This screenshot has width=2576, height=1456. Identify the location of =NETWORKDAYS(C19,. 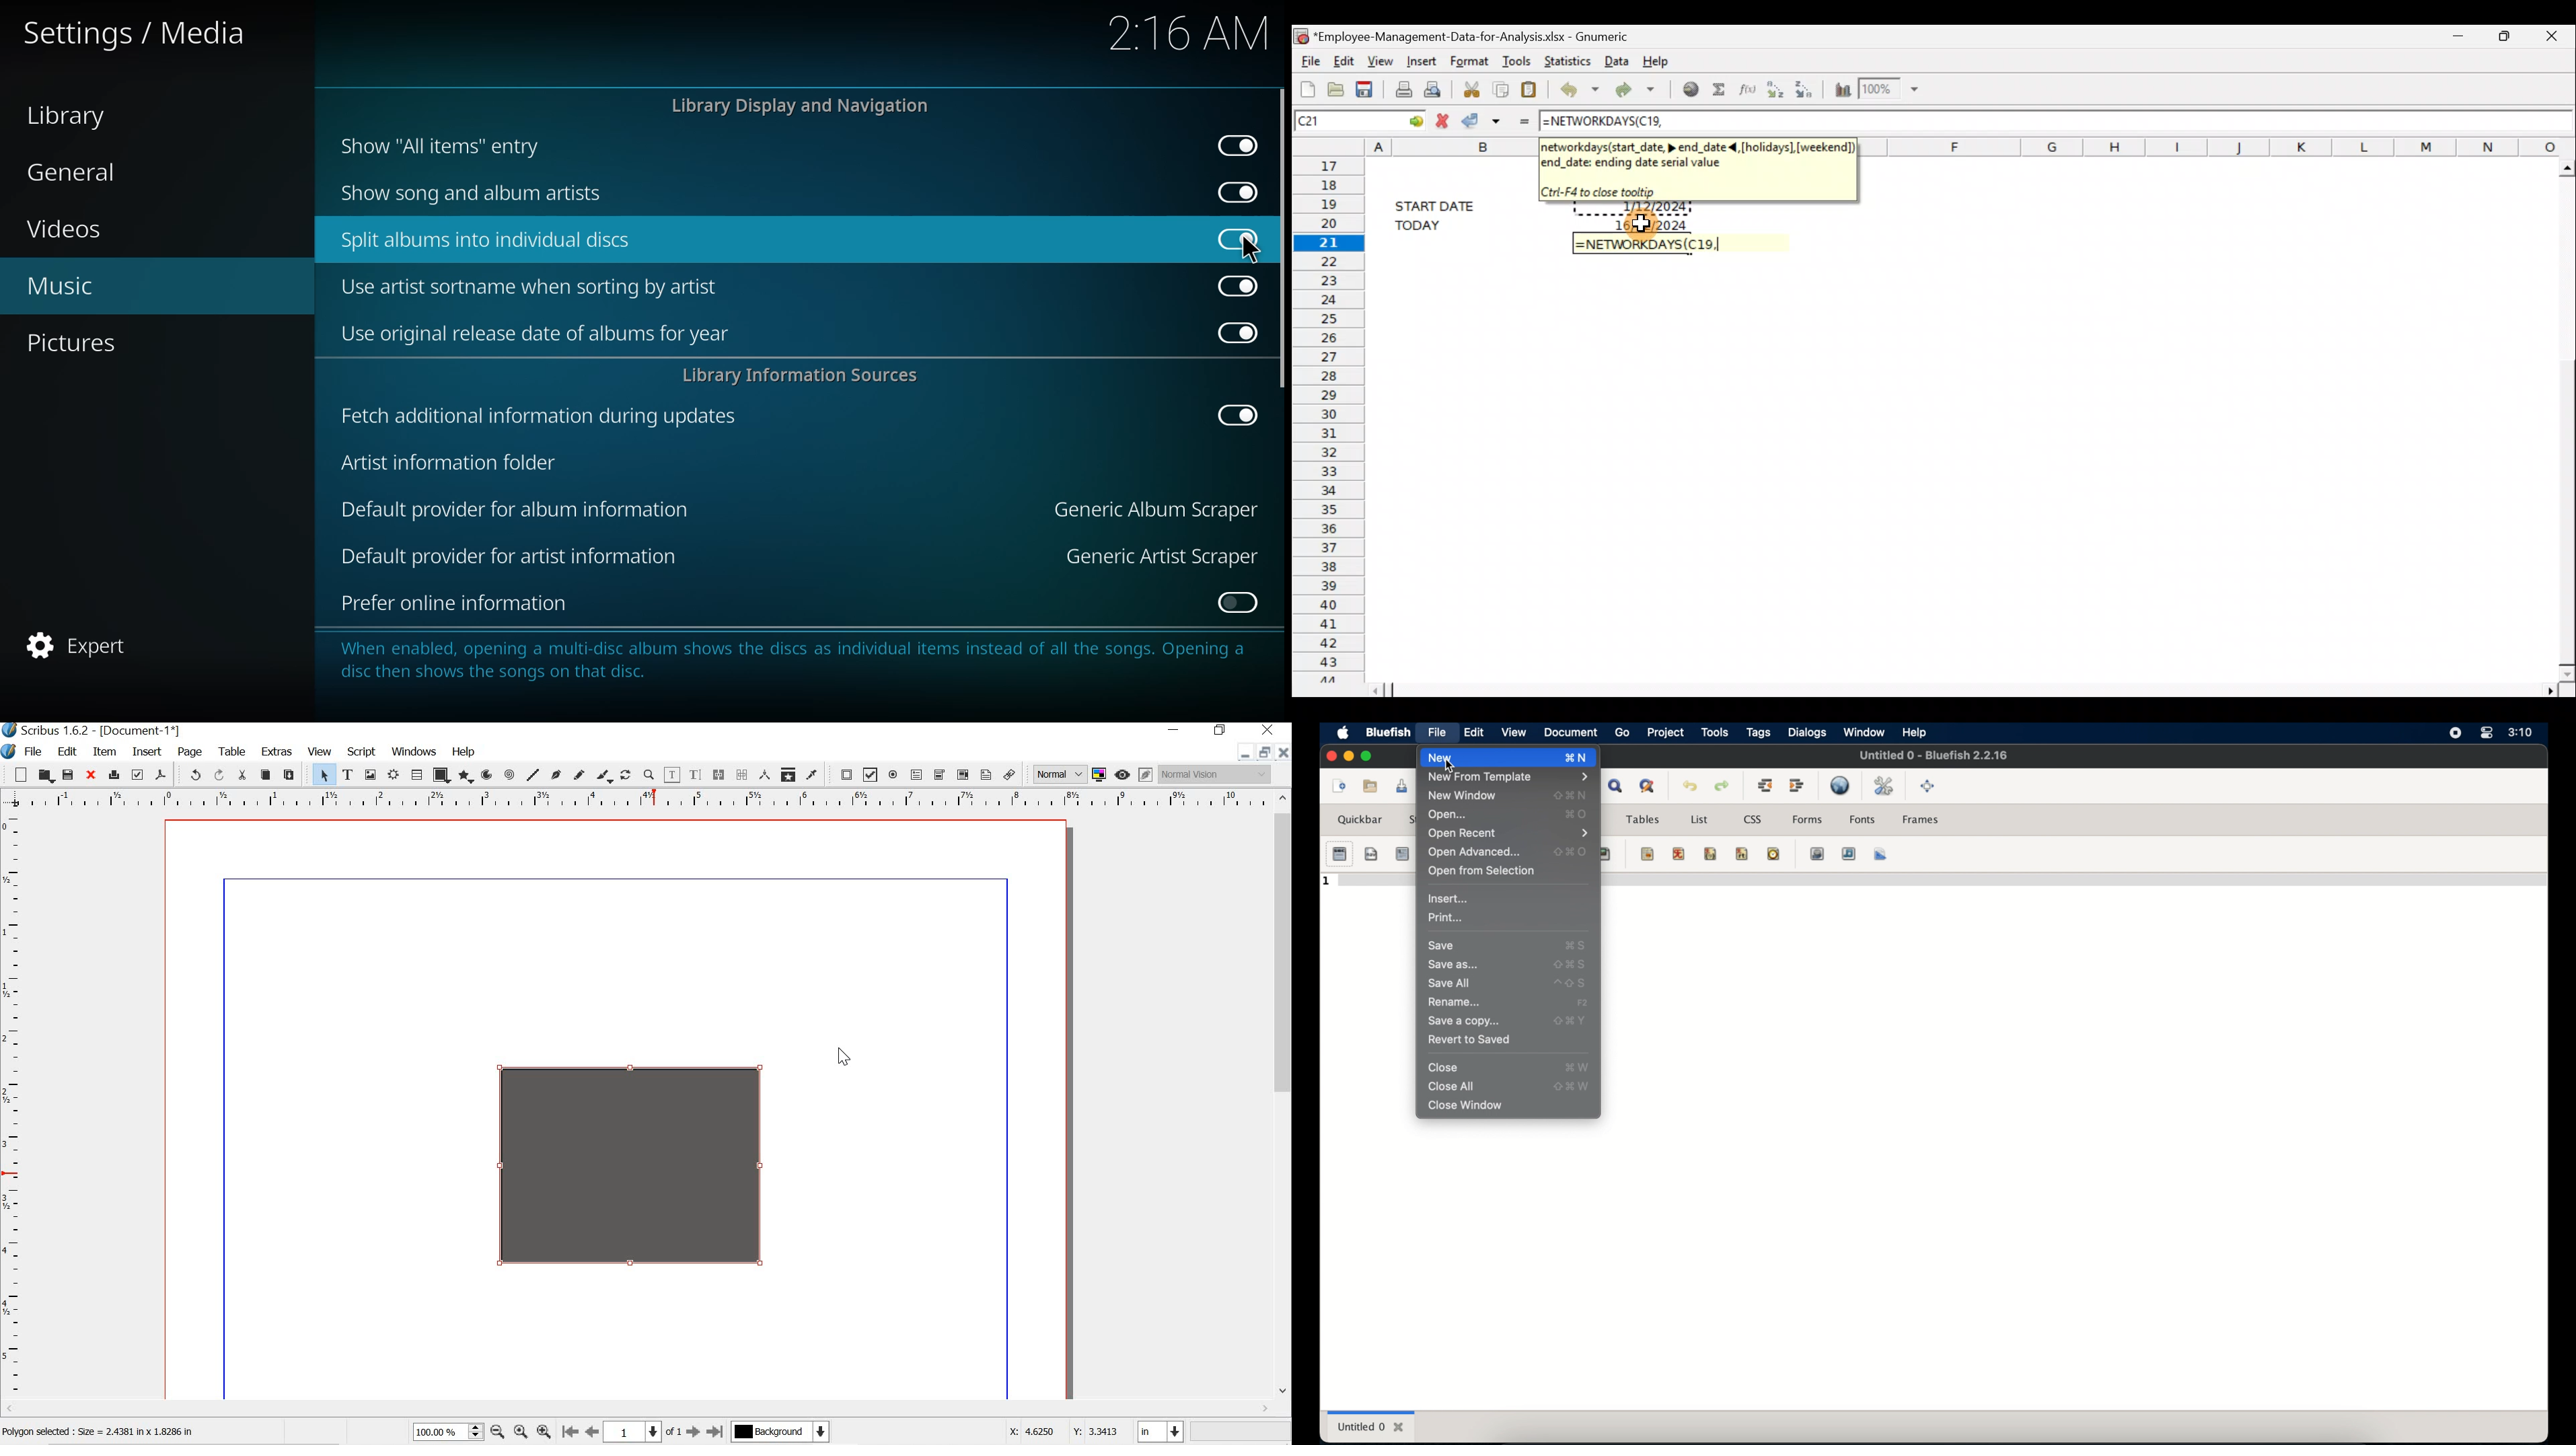
(1646, 245).